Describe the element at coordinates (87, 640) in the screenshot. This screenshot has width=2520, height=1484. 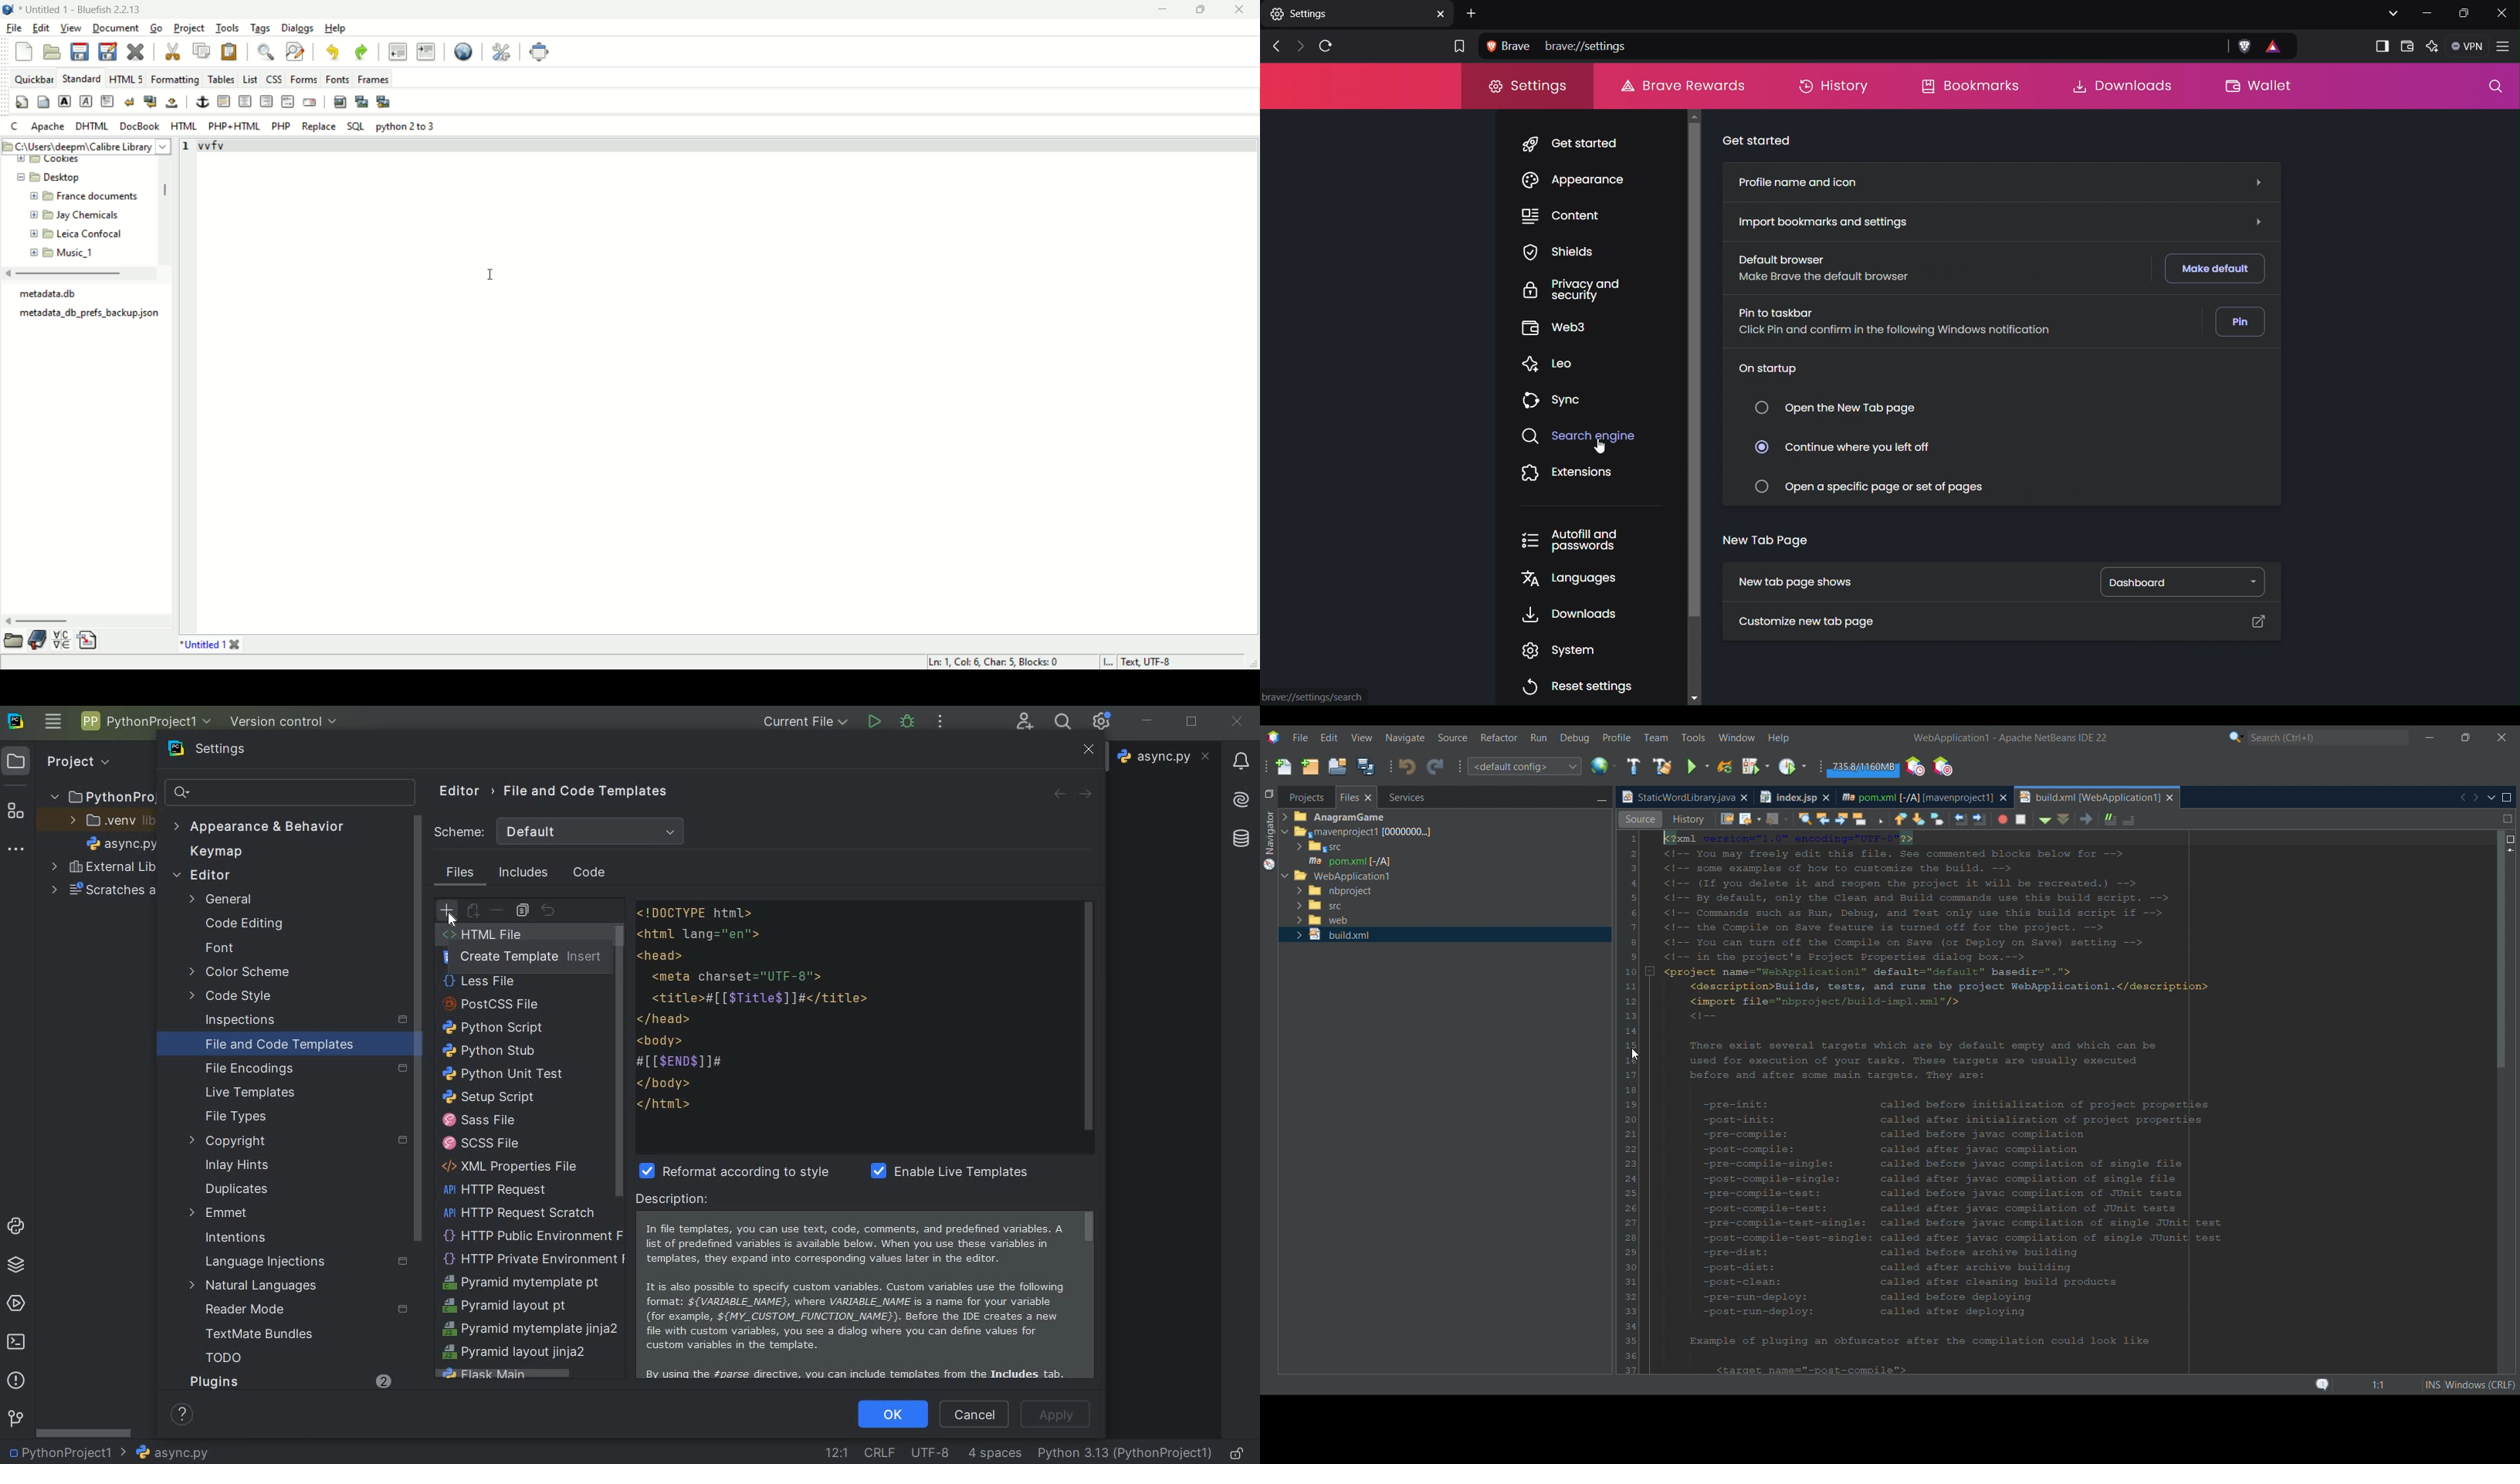
I see `snippet` at that location.